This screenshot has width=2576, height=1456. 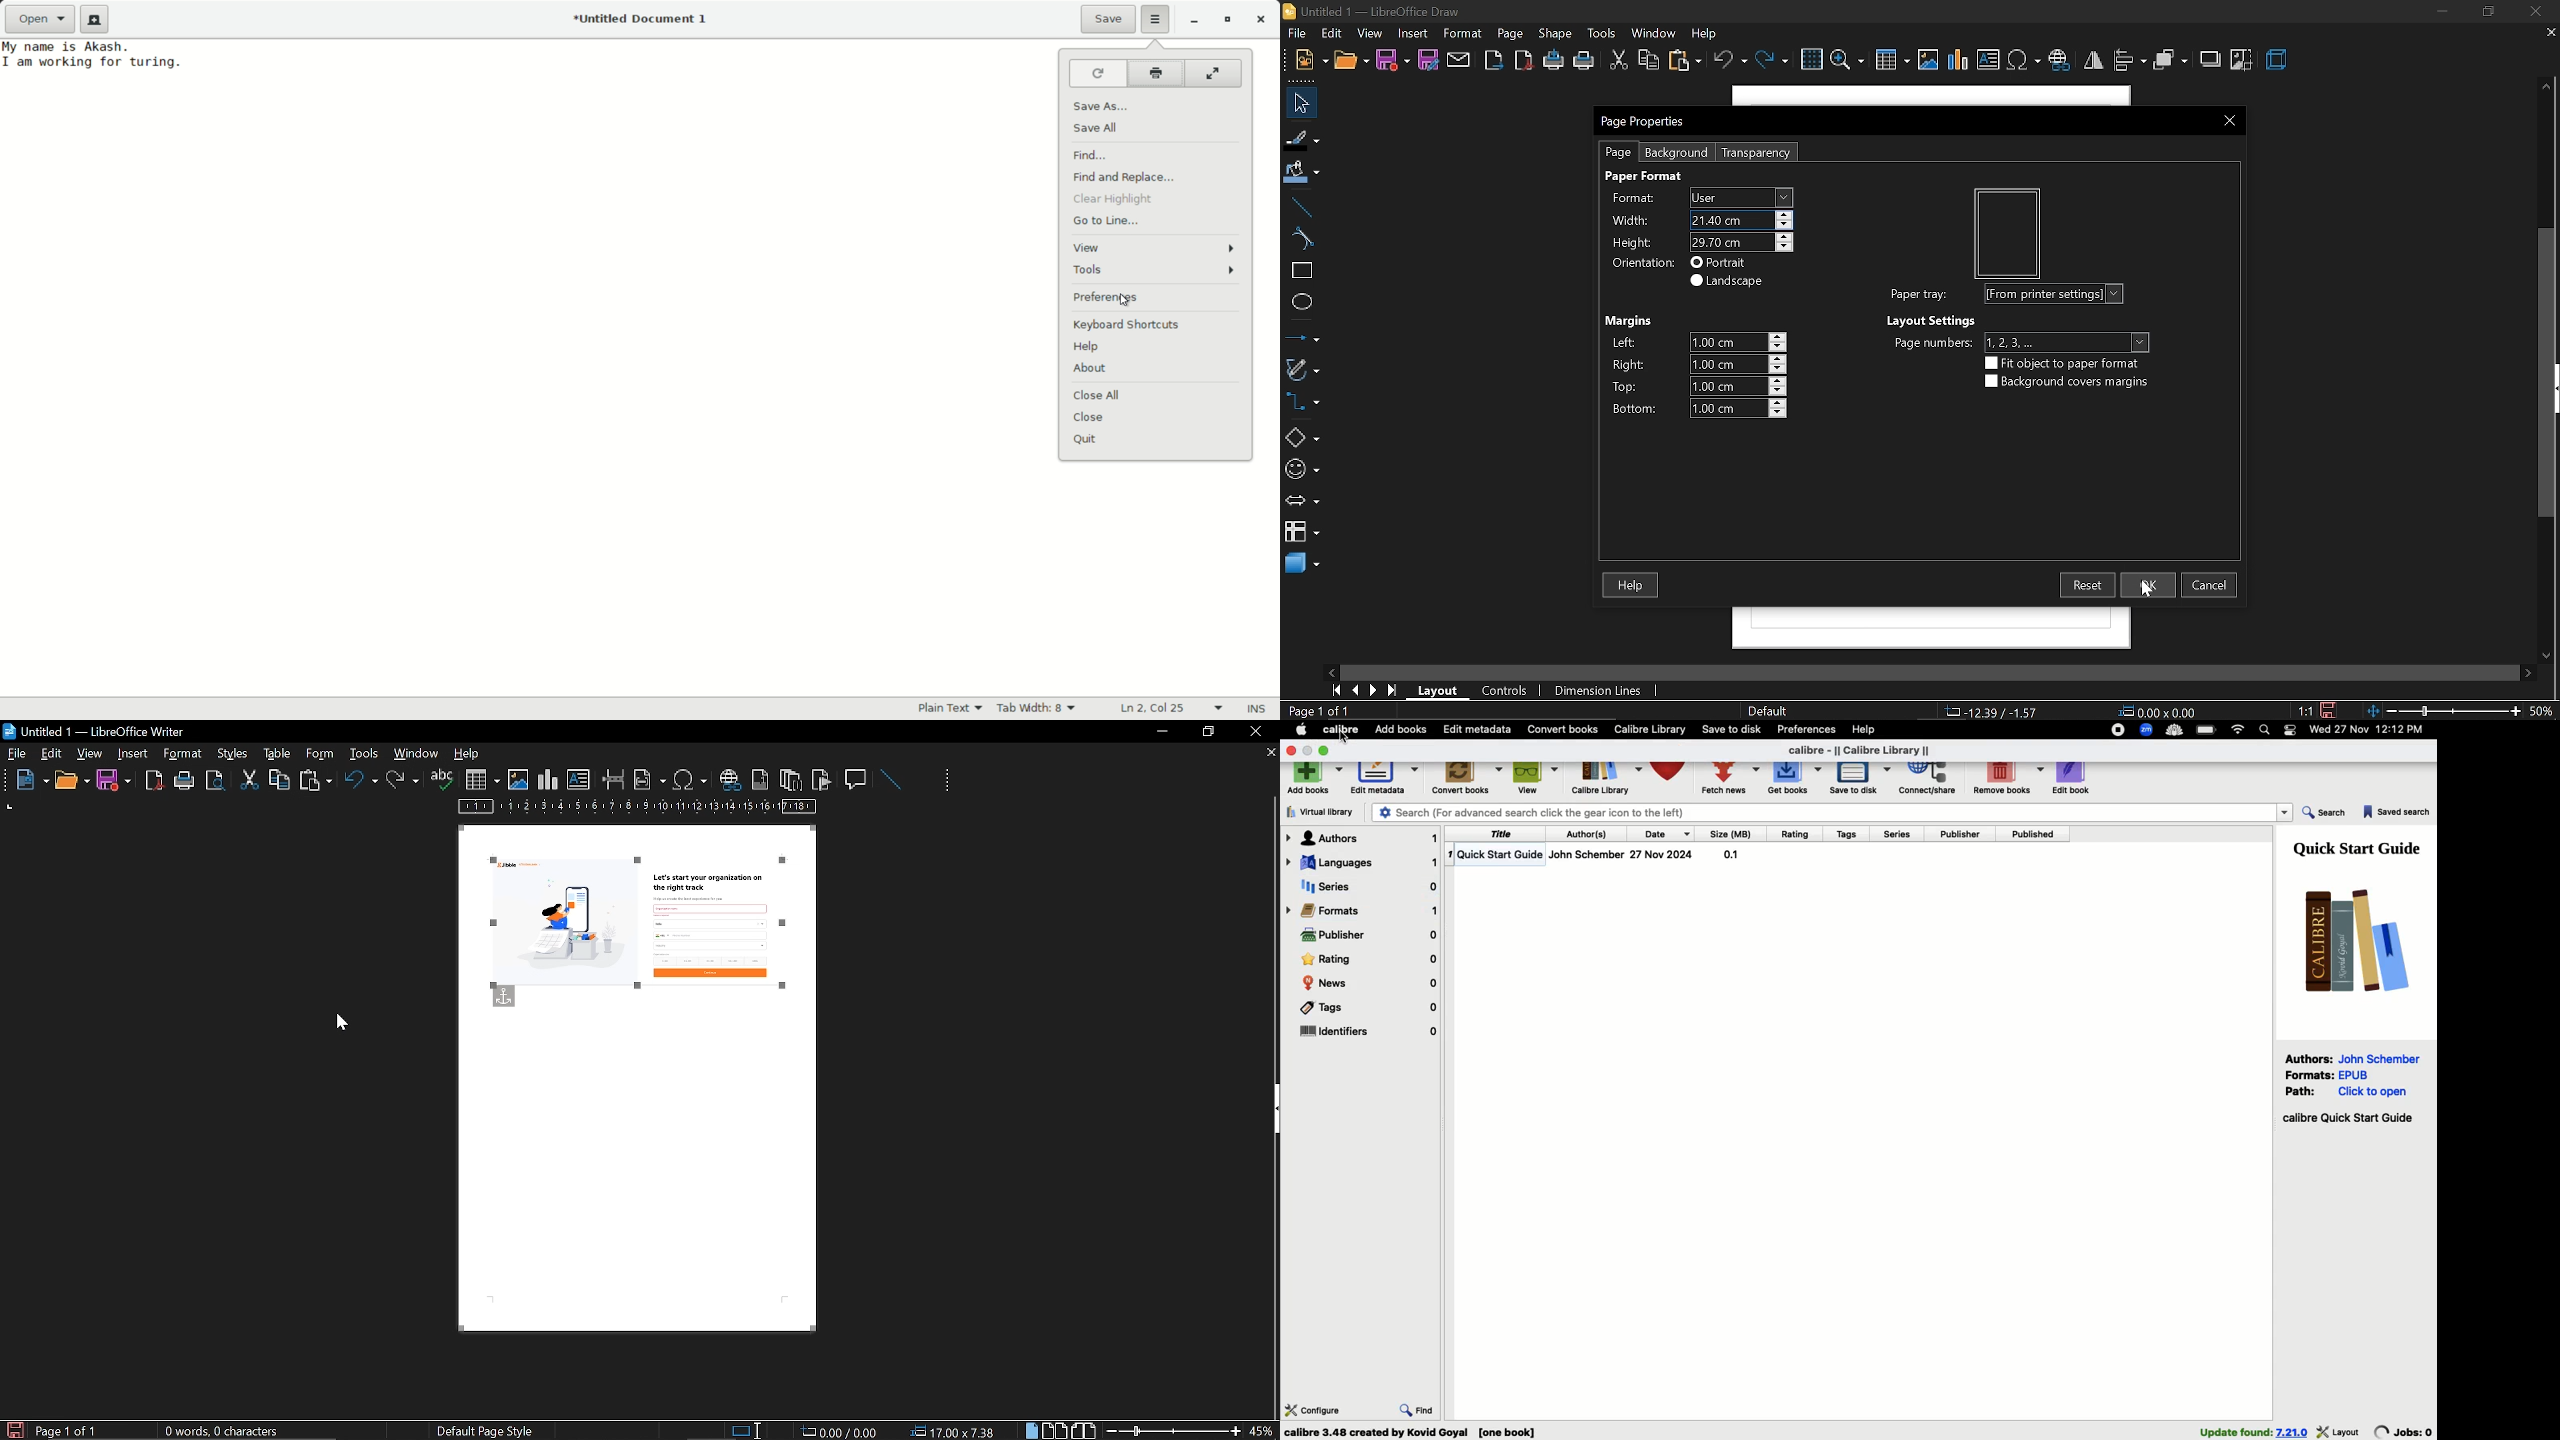 I want to click on 1.00cm, so click(x=1736, y=364).